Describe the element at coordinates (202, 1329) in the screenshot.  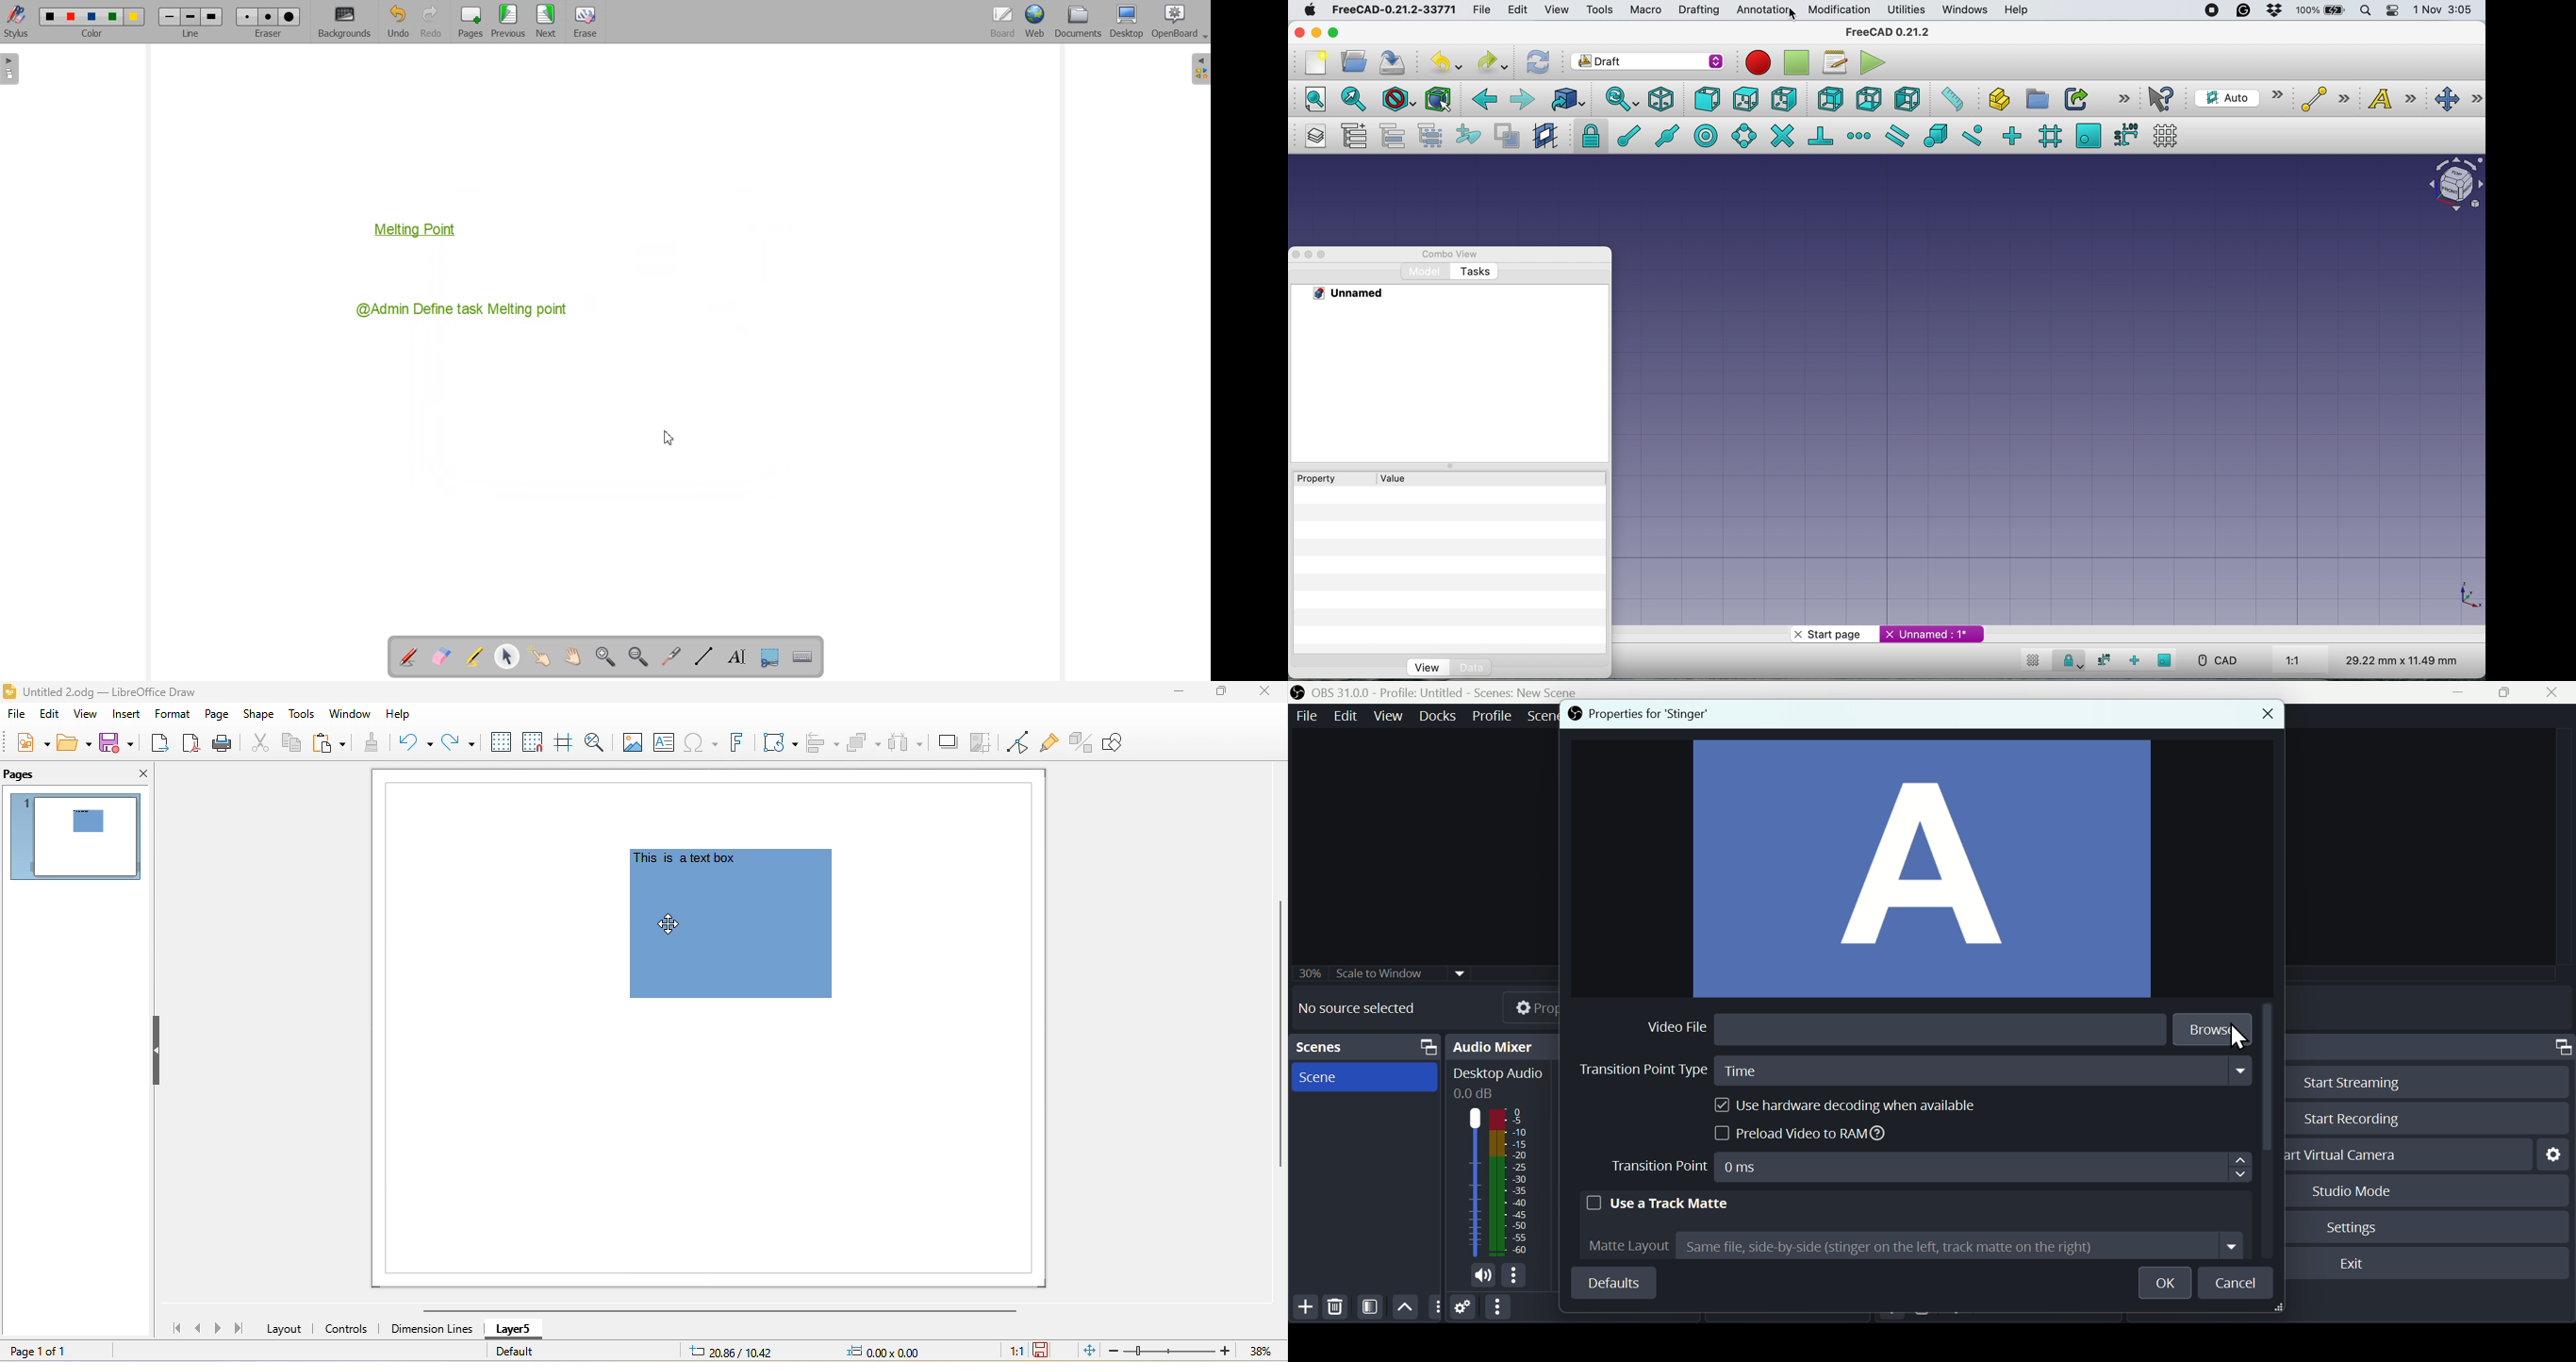
I see `previous page` at that location.